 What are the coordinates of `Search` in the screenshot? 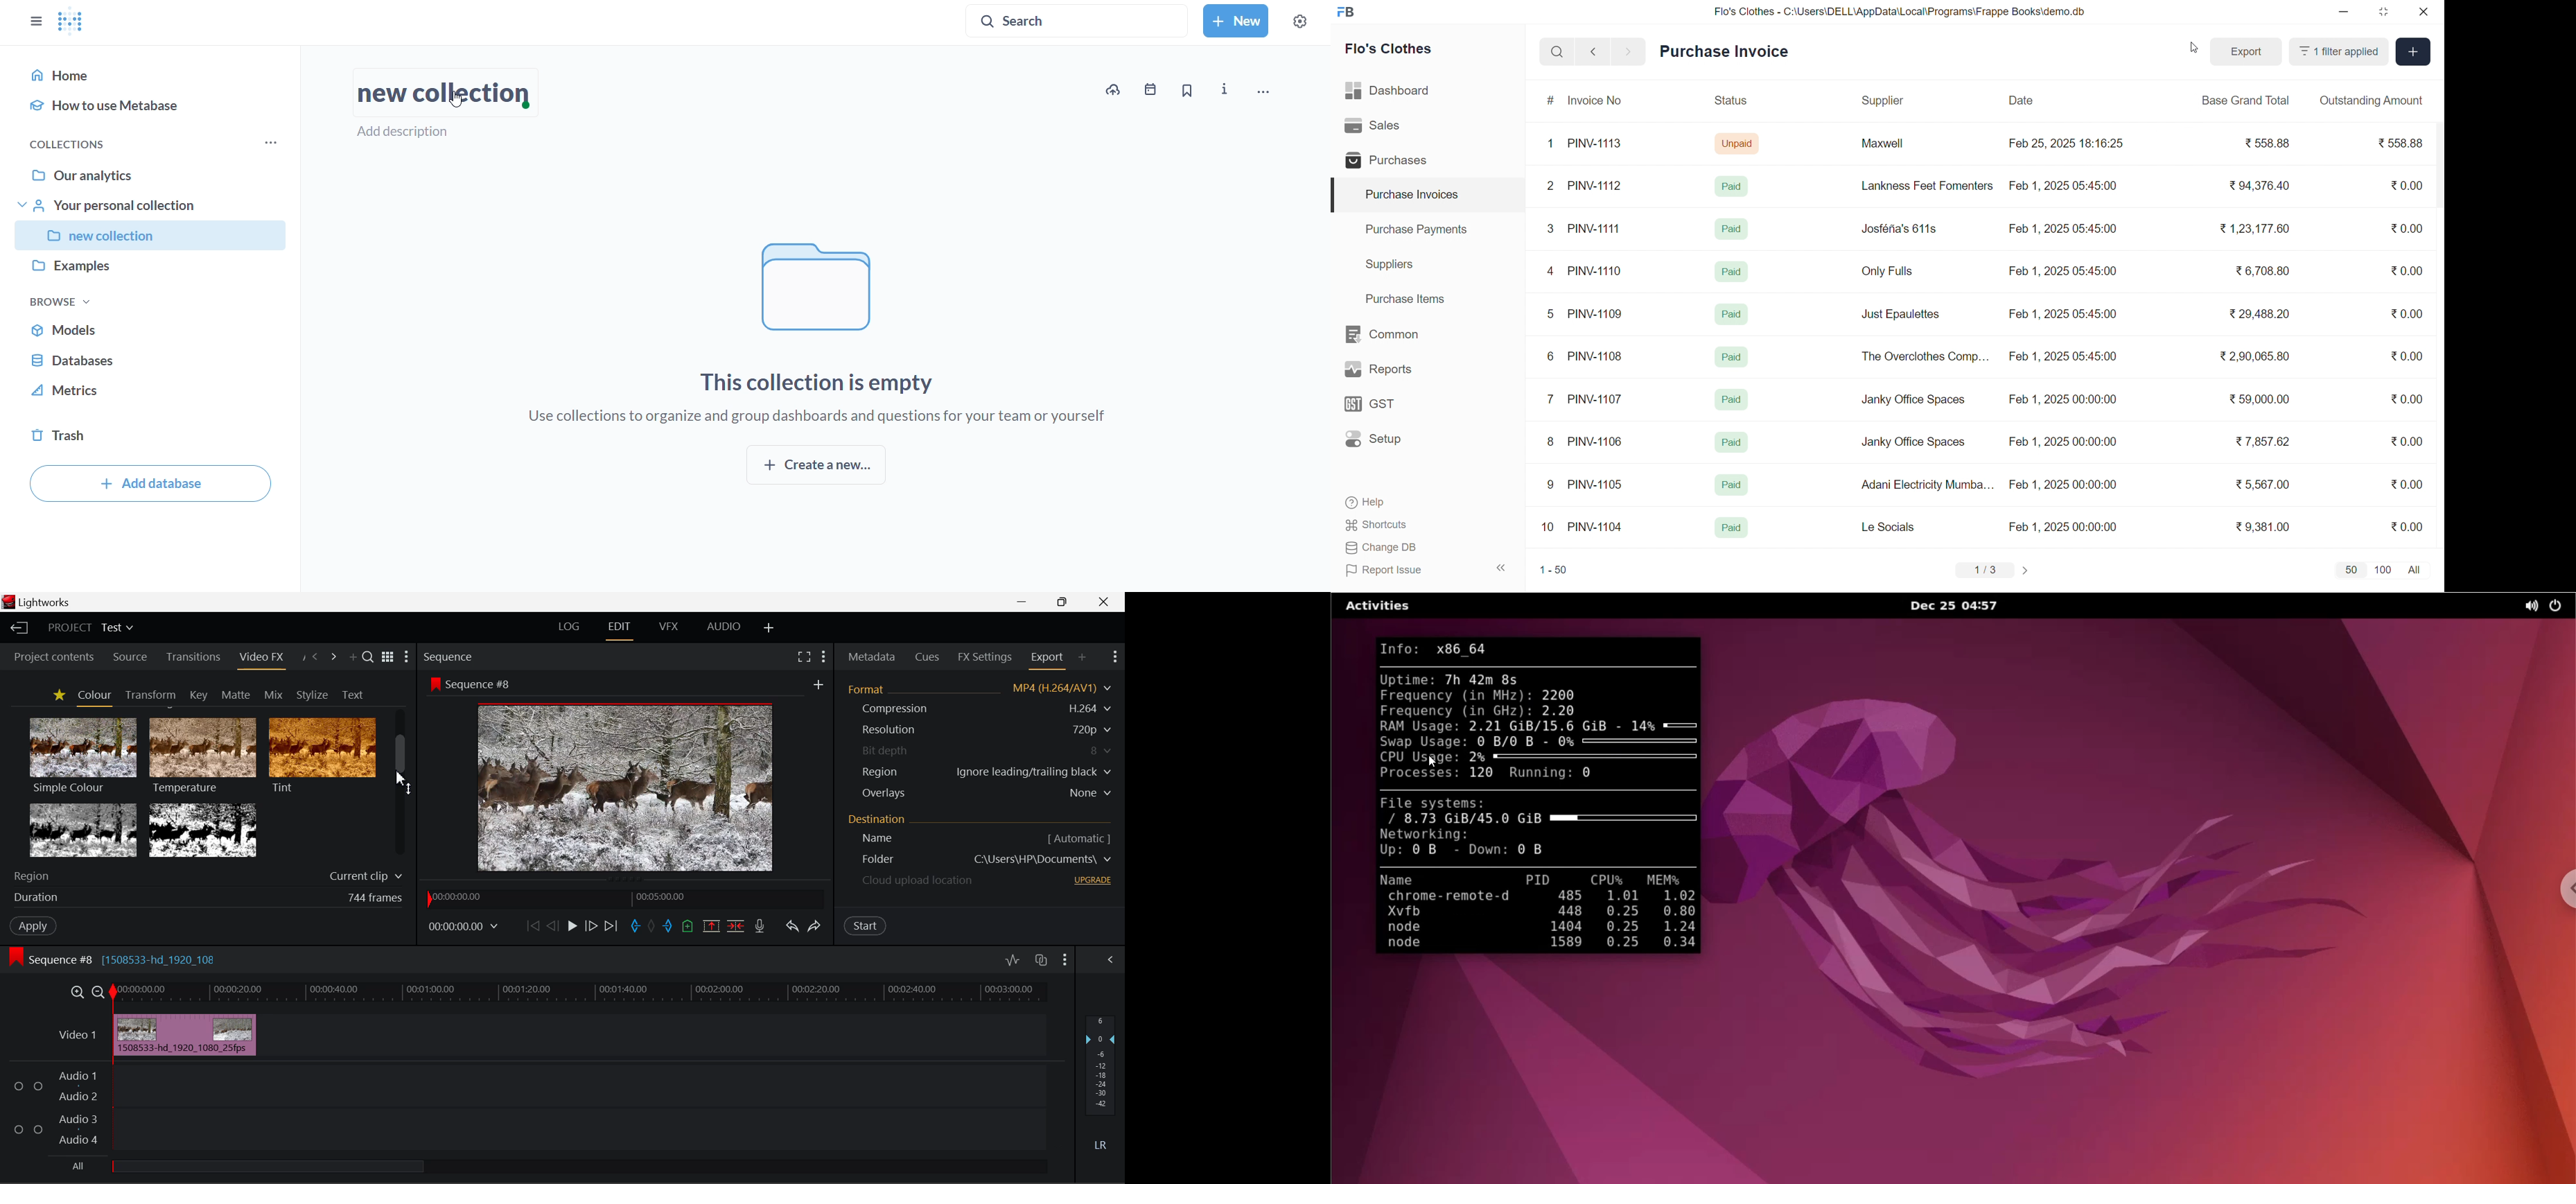 It's located at (369, 659).